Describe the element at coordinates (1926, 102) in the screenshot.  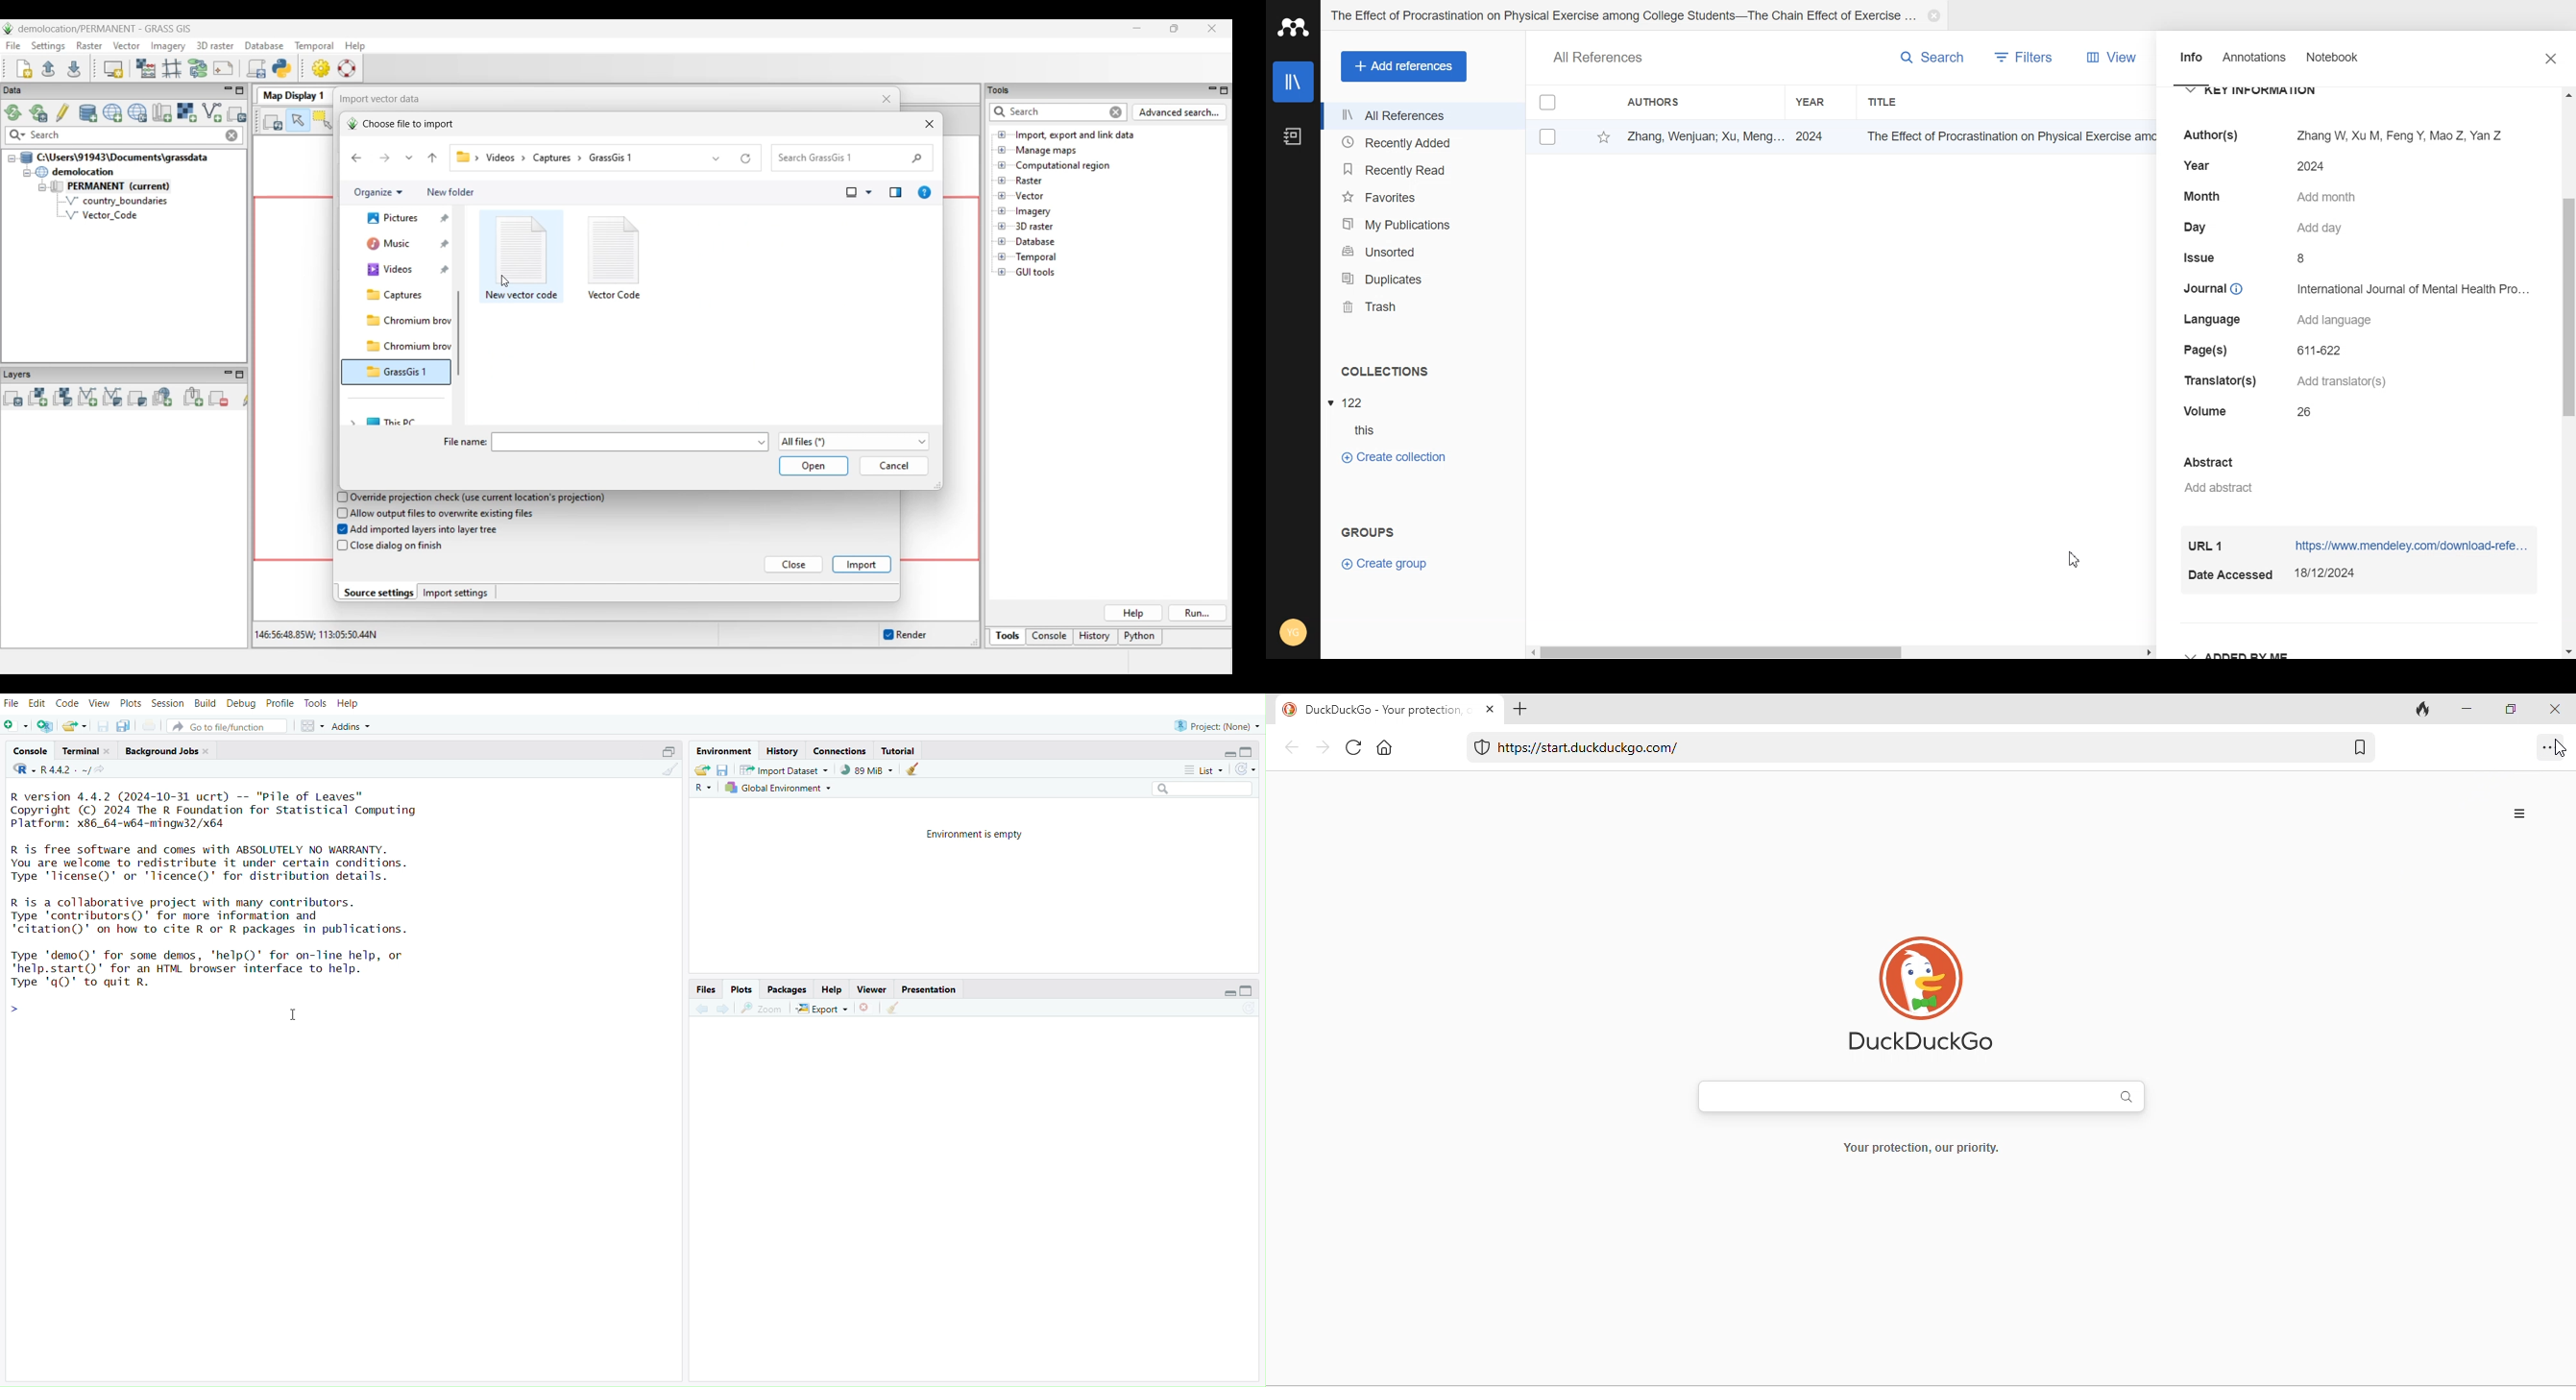
I see `Title` at that location.